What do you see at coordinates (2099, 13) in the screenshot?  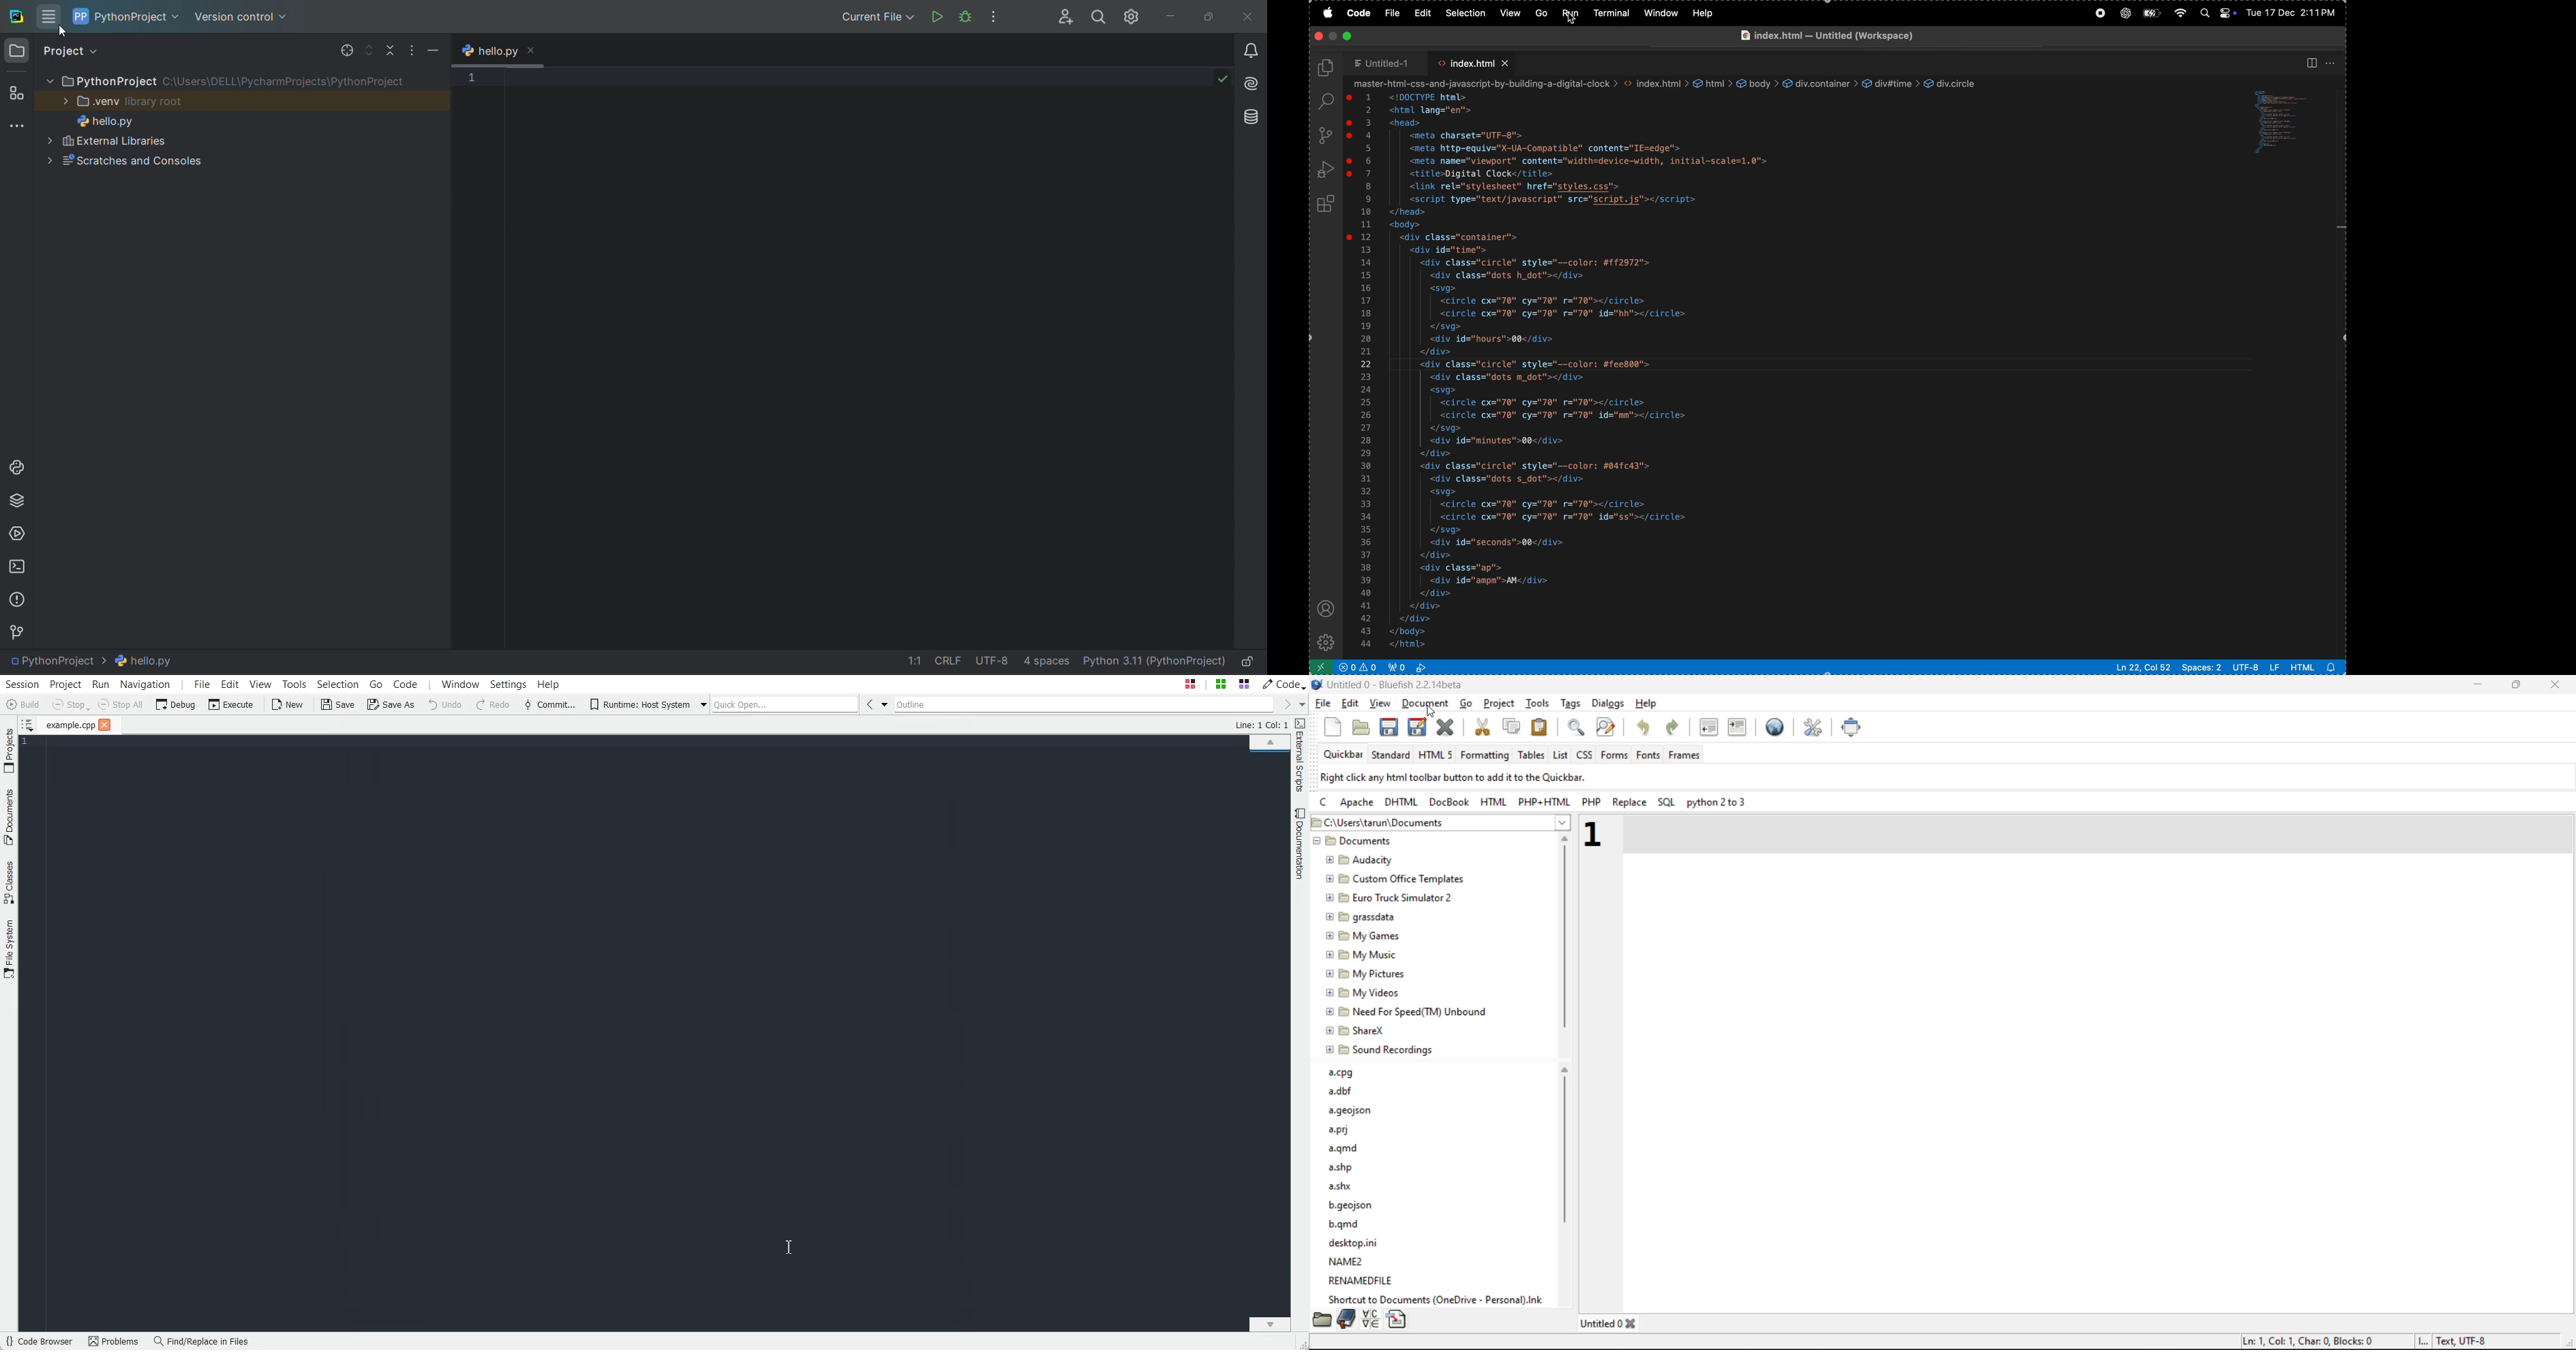 I see `record` at bounding box center [2099, 13].